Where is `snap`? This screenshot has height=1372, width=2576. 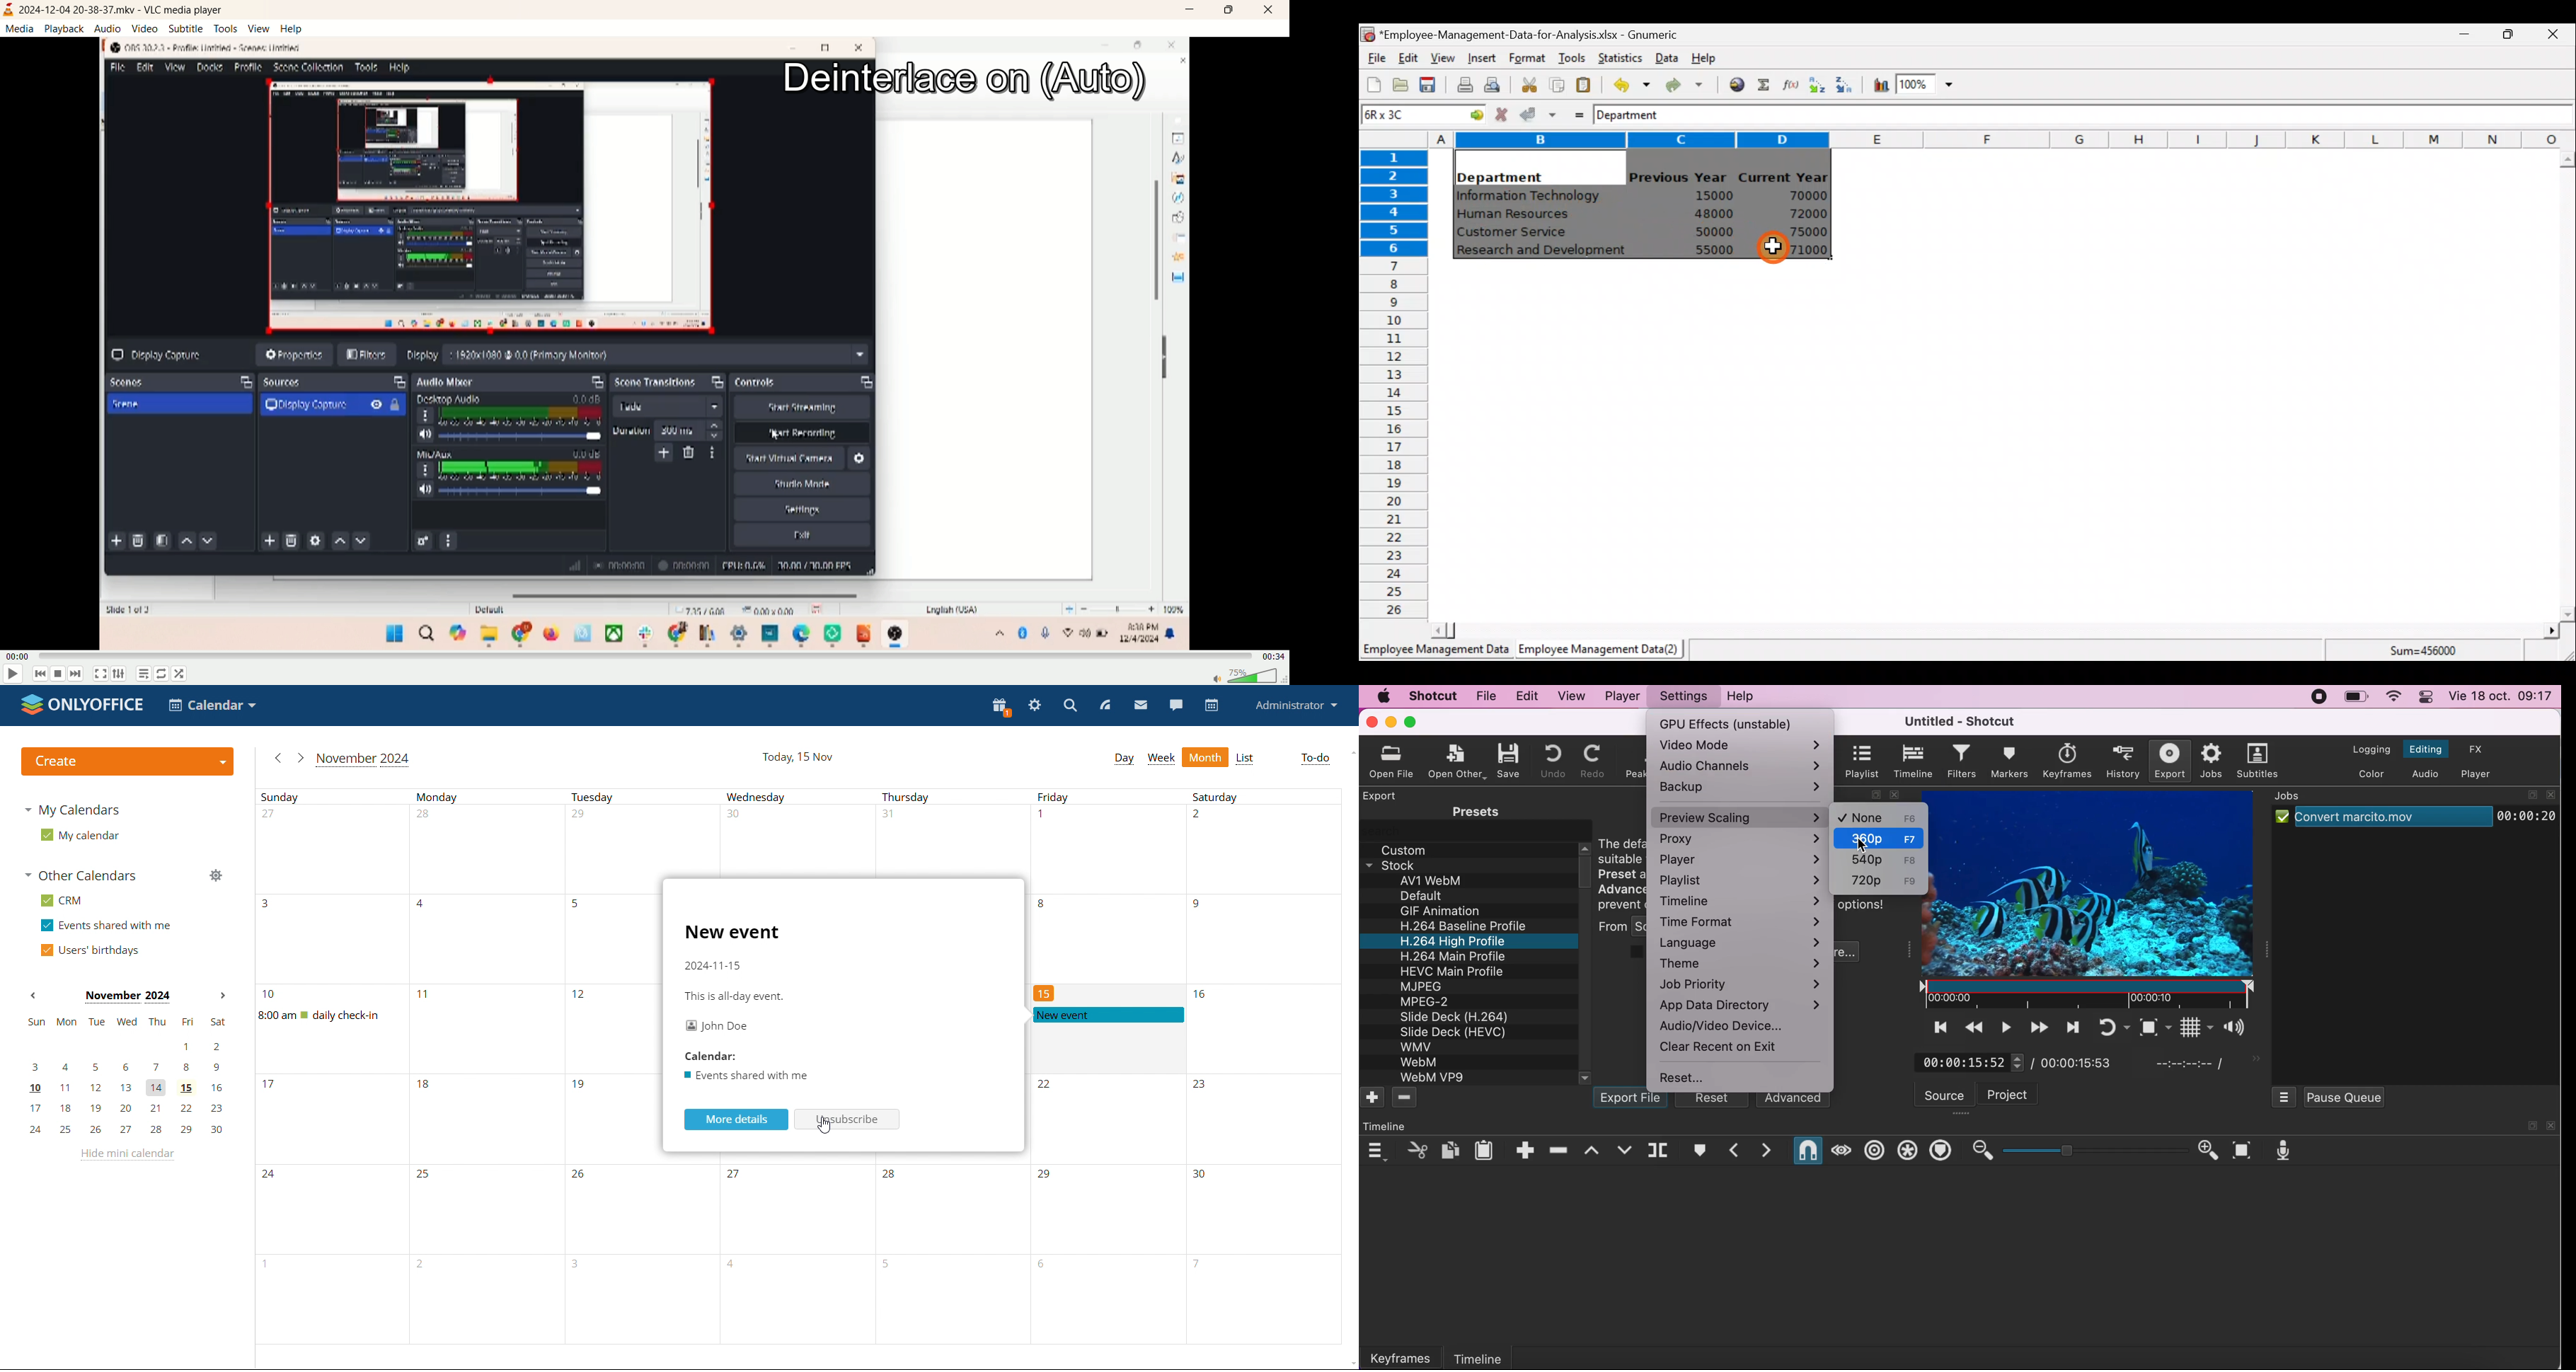
snap is located at coordinates (1806, 1151).